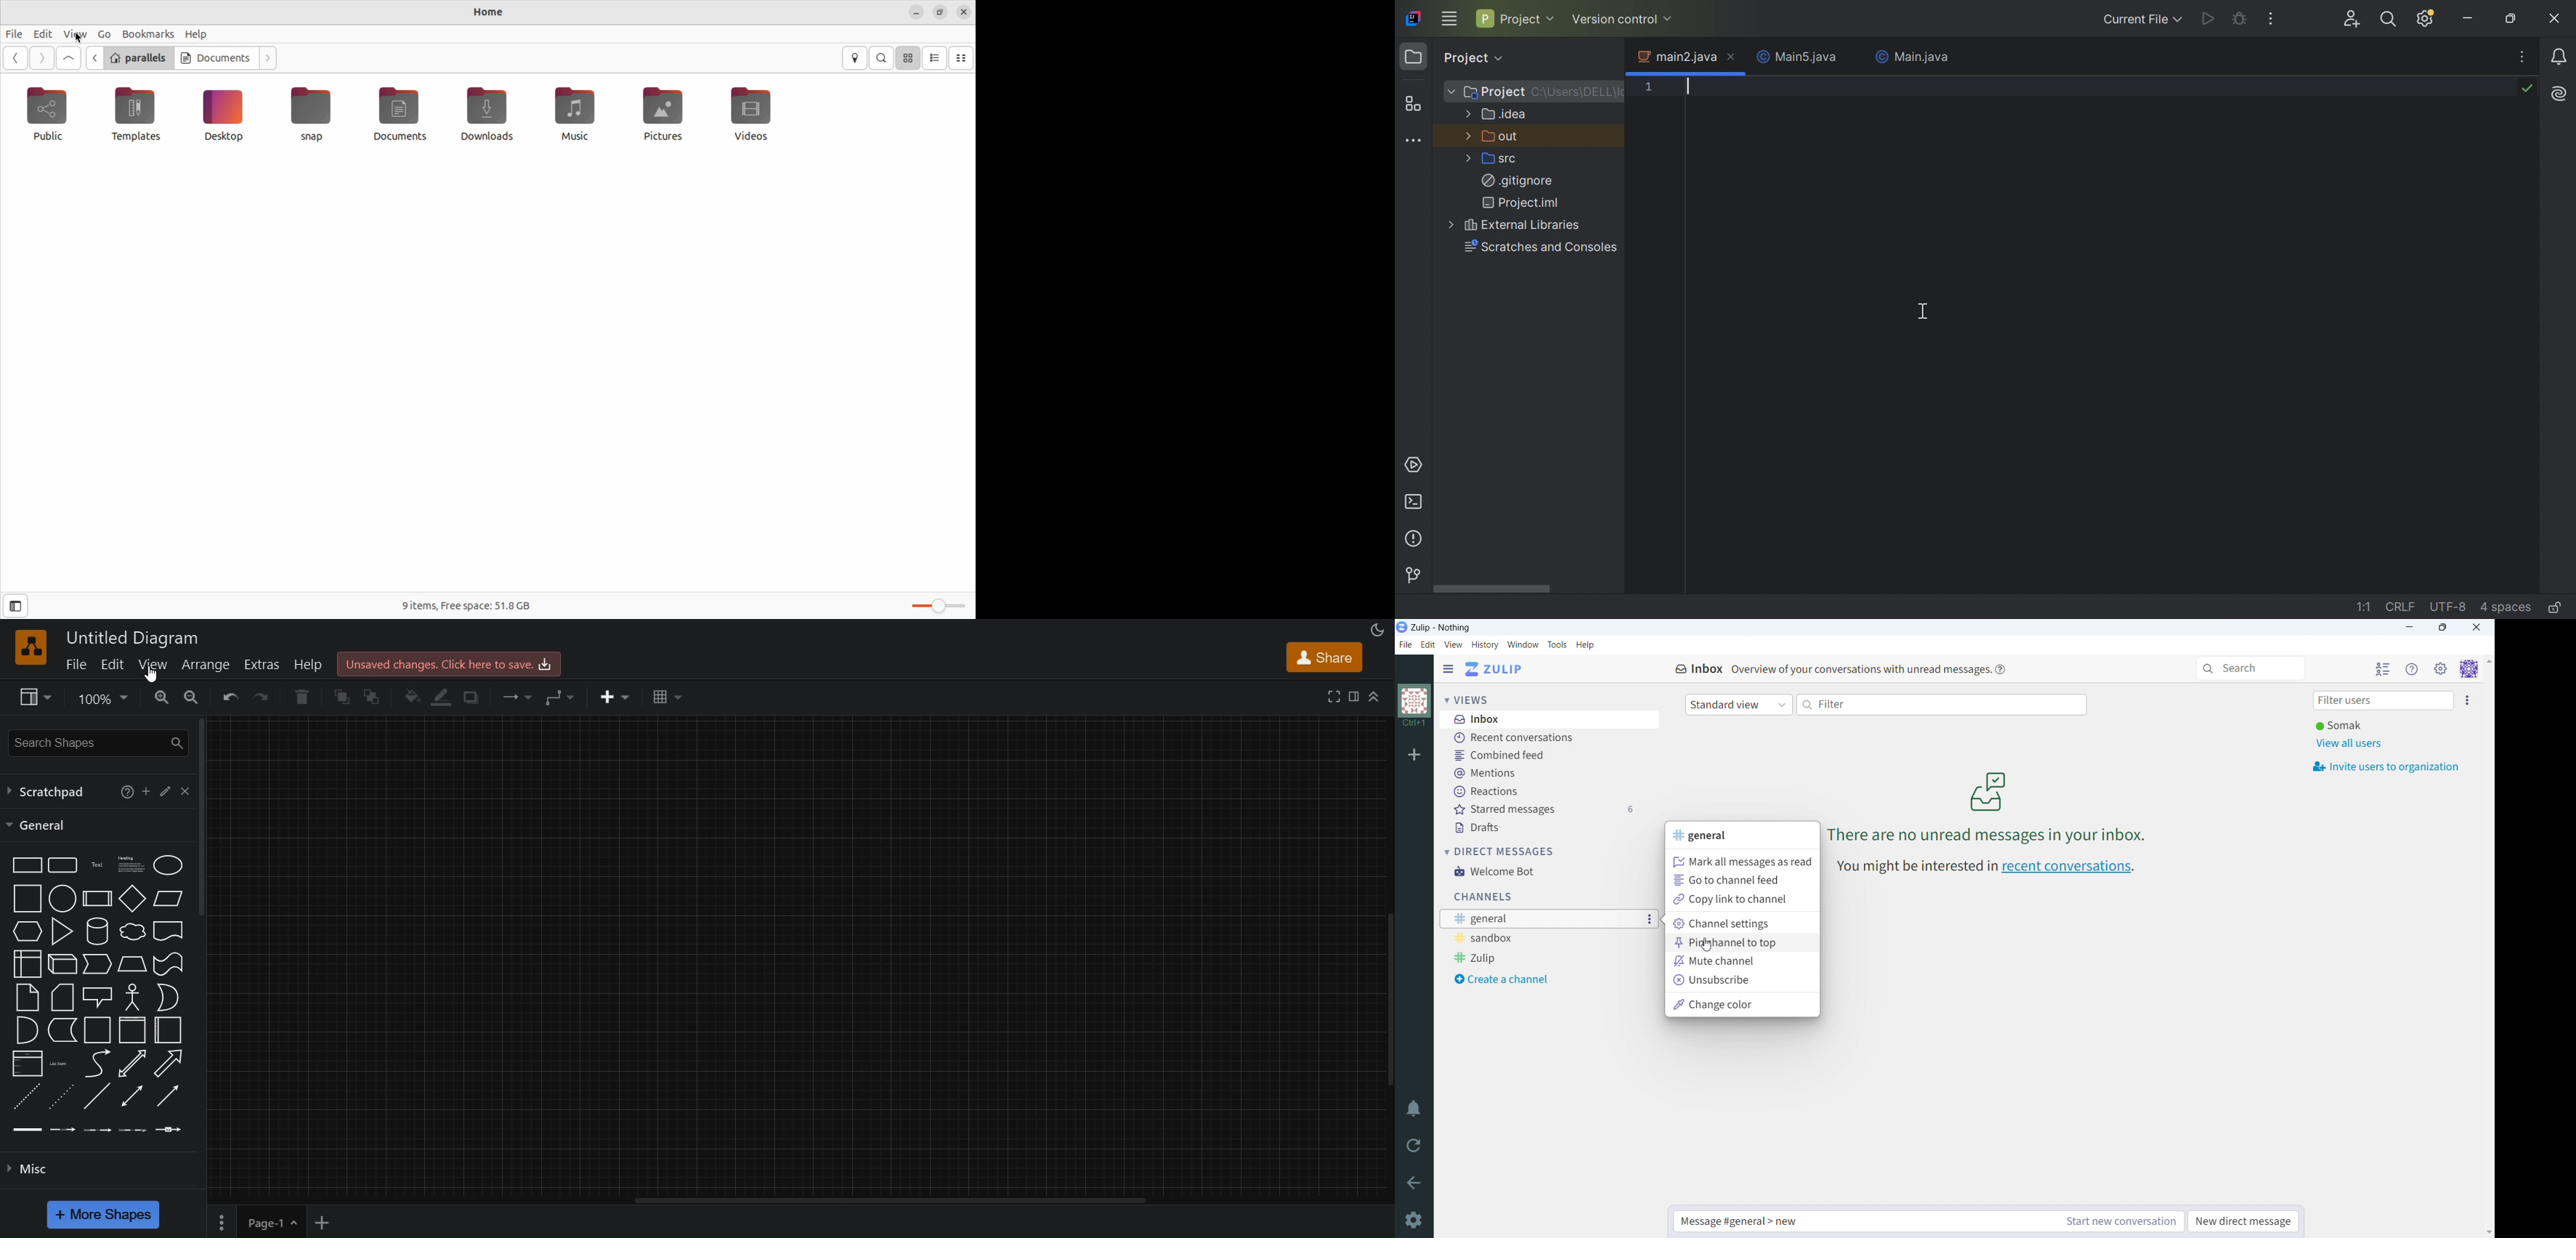 The width and height of the screenshot is (2576, 1260). Describe the element at coordinates (2410, 628) in the screenshot. I see `minimize` at that location.